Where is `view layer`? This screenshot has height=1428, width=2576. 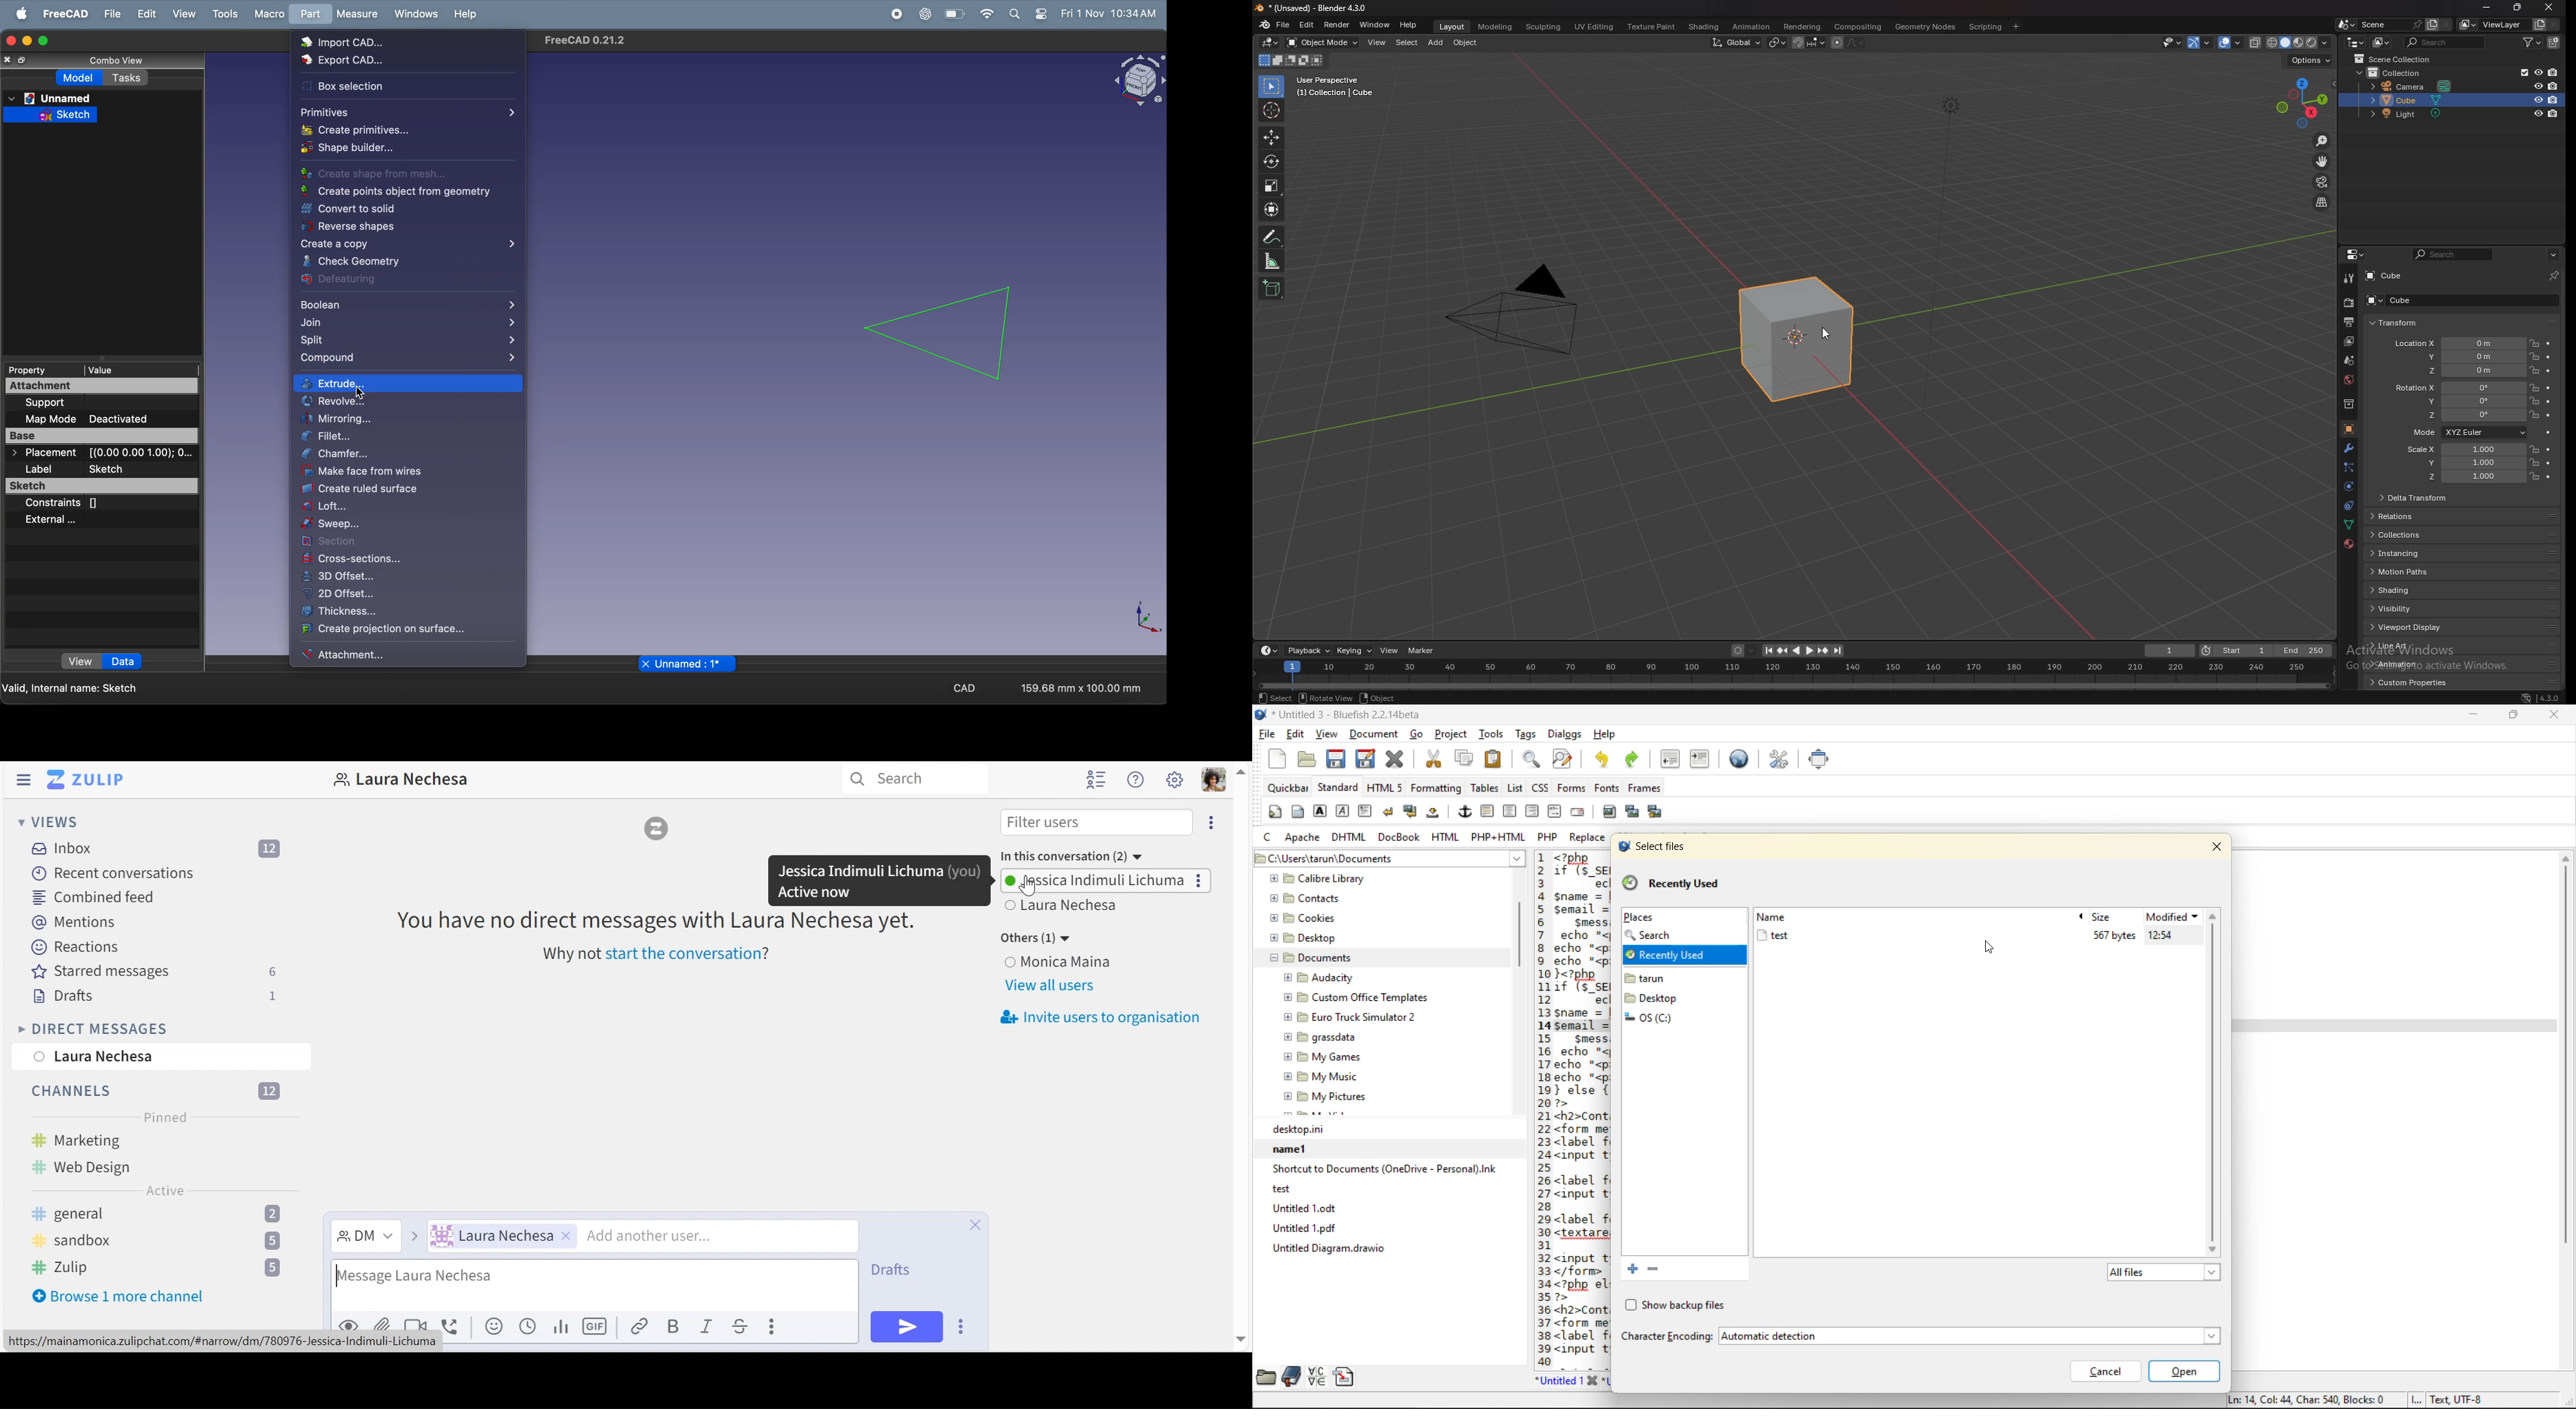 view layer is located at coordinates (2351, 341).